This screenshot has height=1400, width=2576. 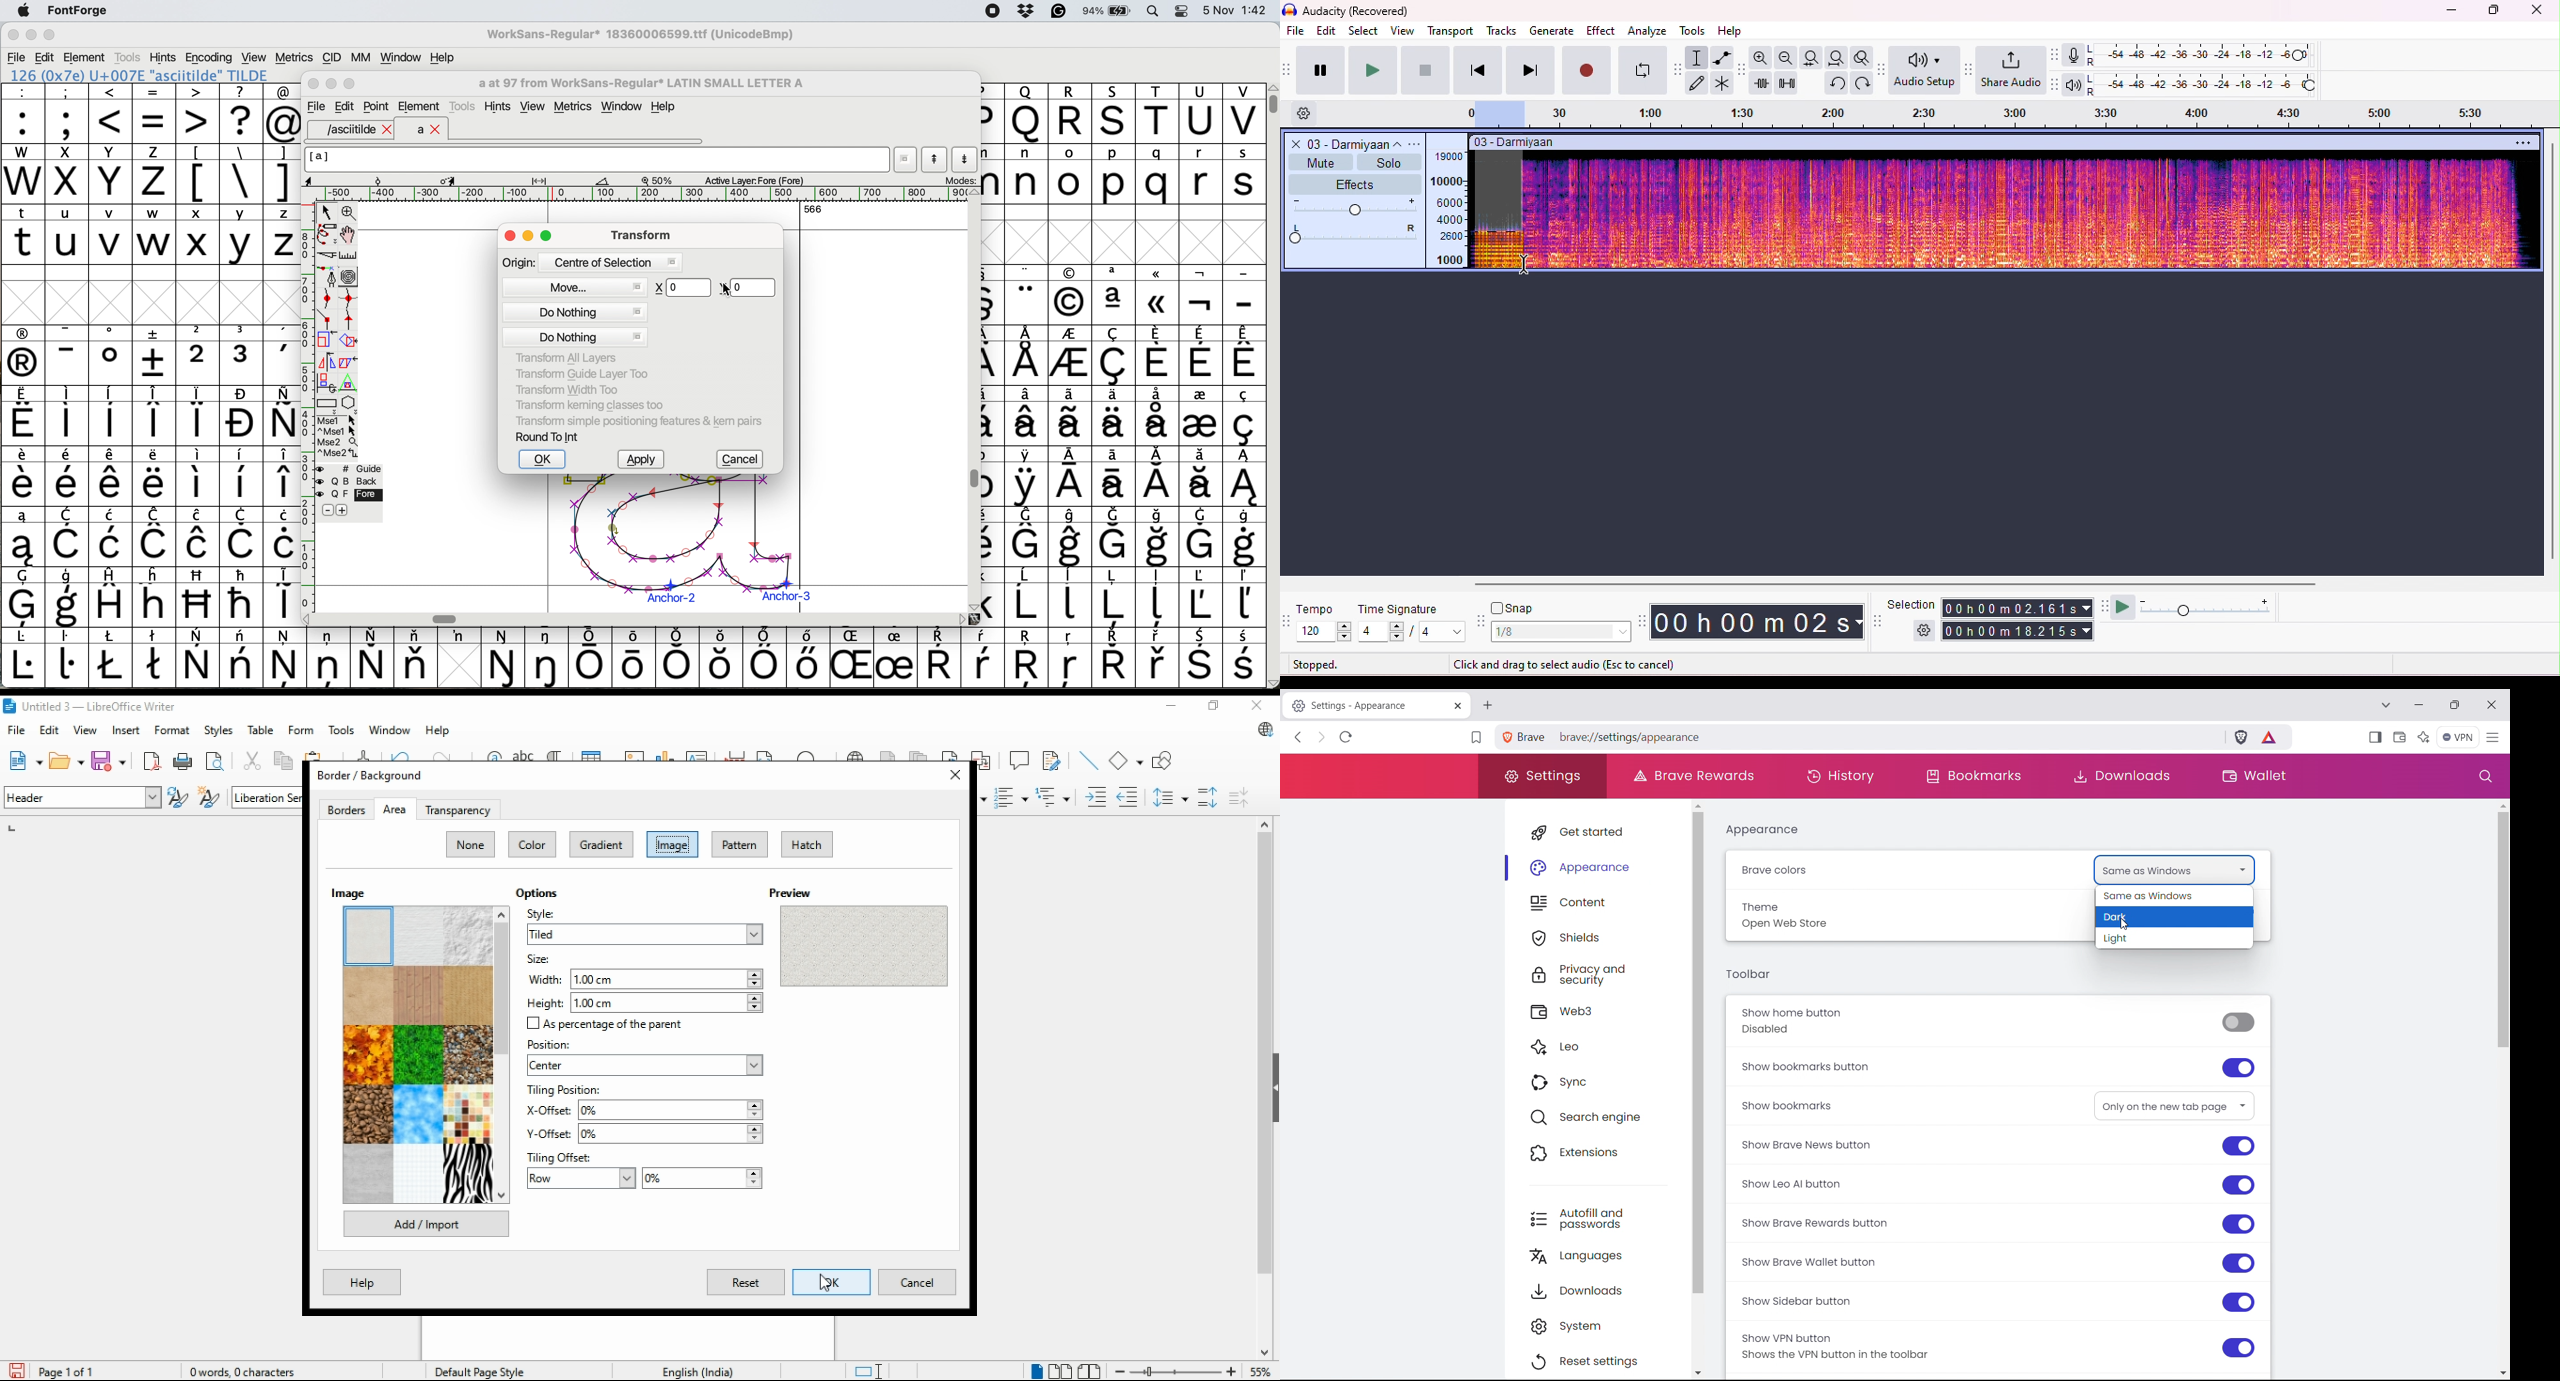 I want to click on s, so click(x=1244, y=174).